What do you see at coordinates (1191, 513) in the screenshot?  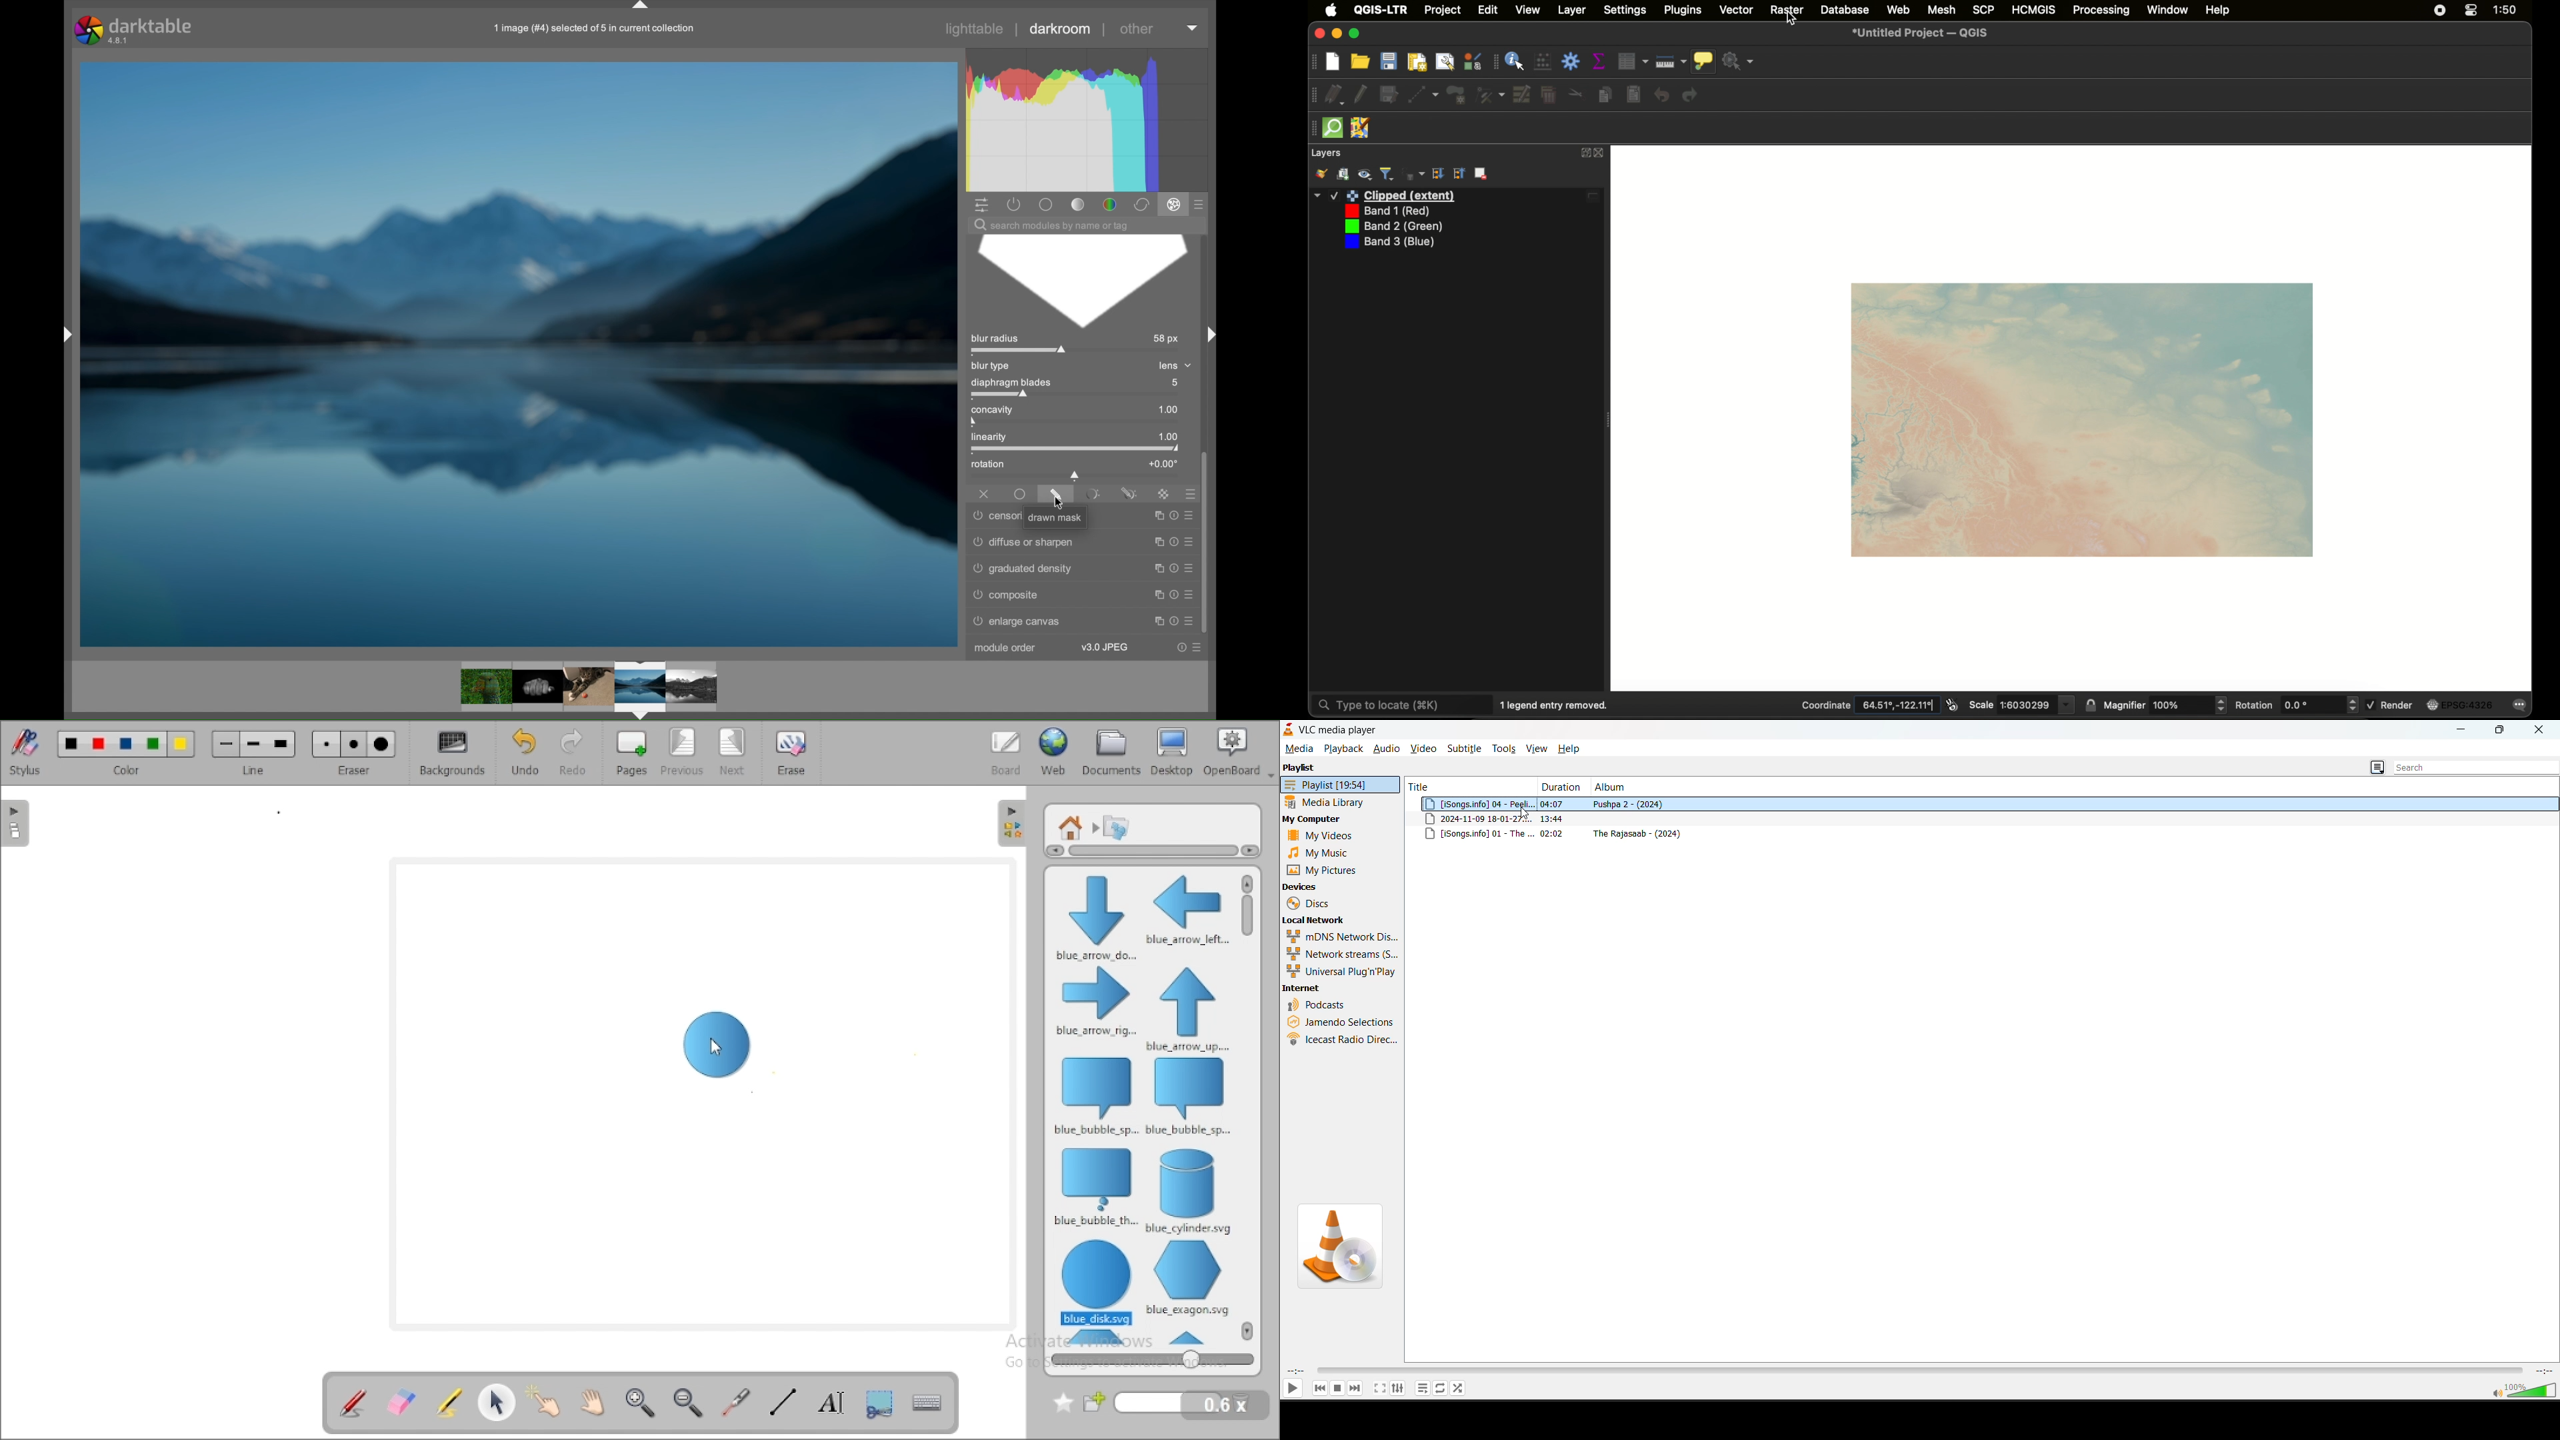 I see `more options` at bounding box center [1191, 513].